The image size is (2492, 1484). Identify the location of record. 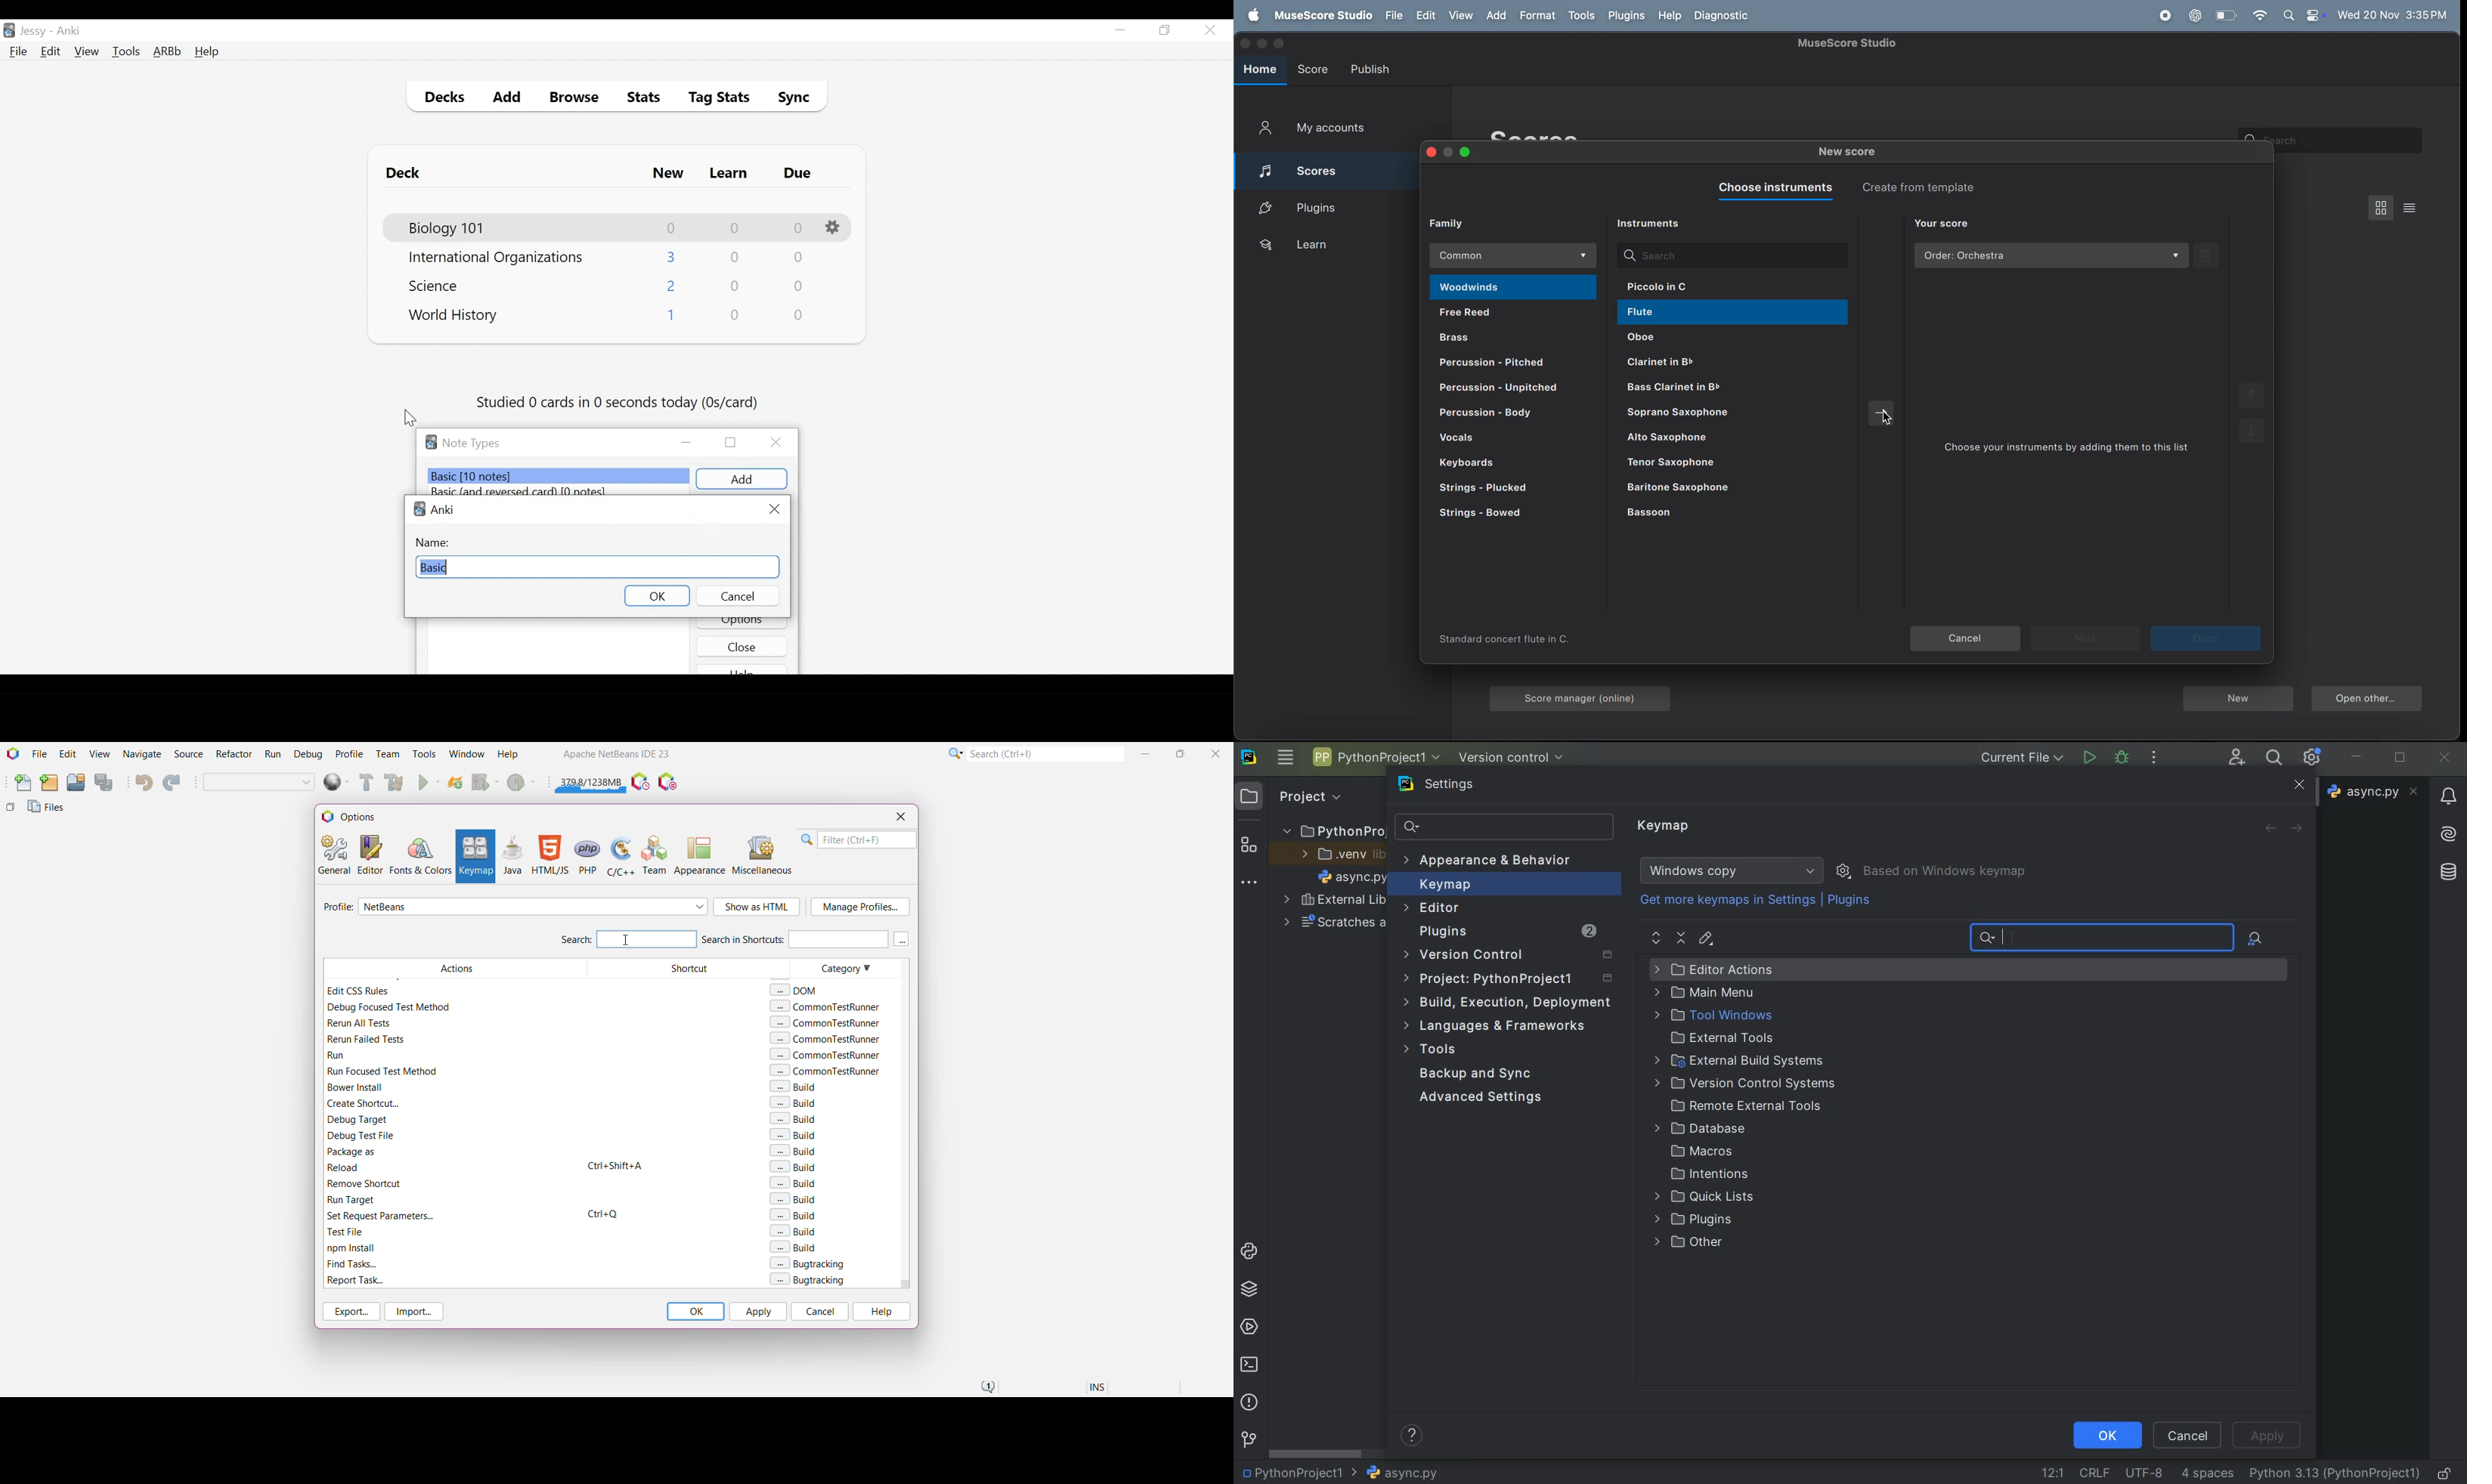
(2165, 16).